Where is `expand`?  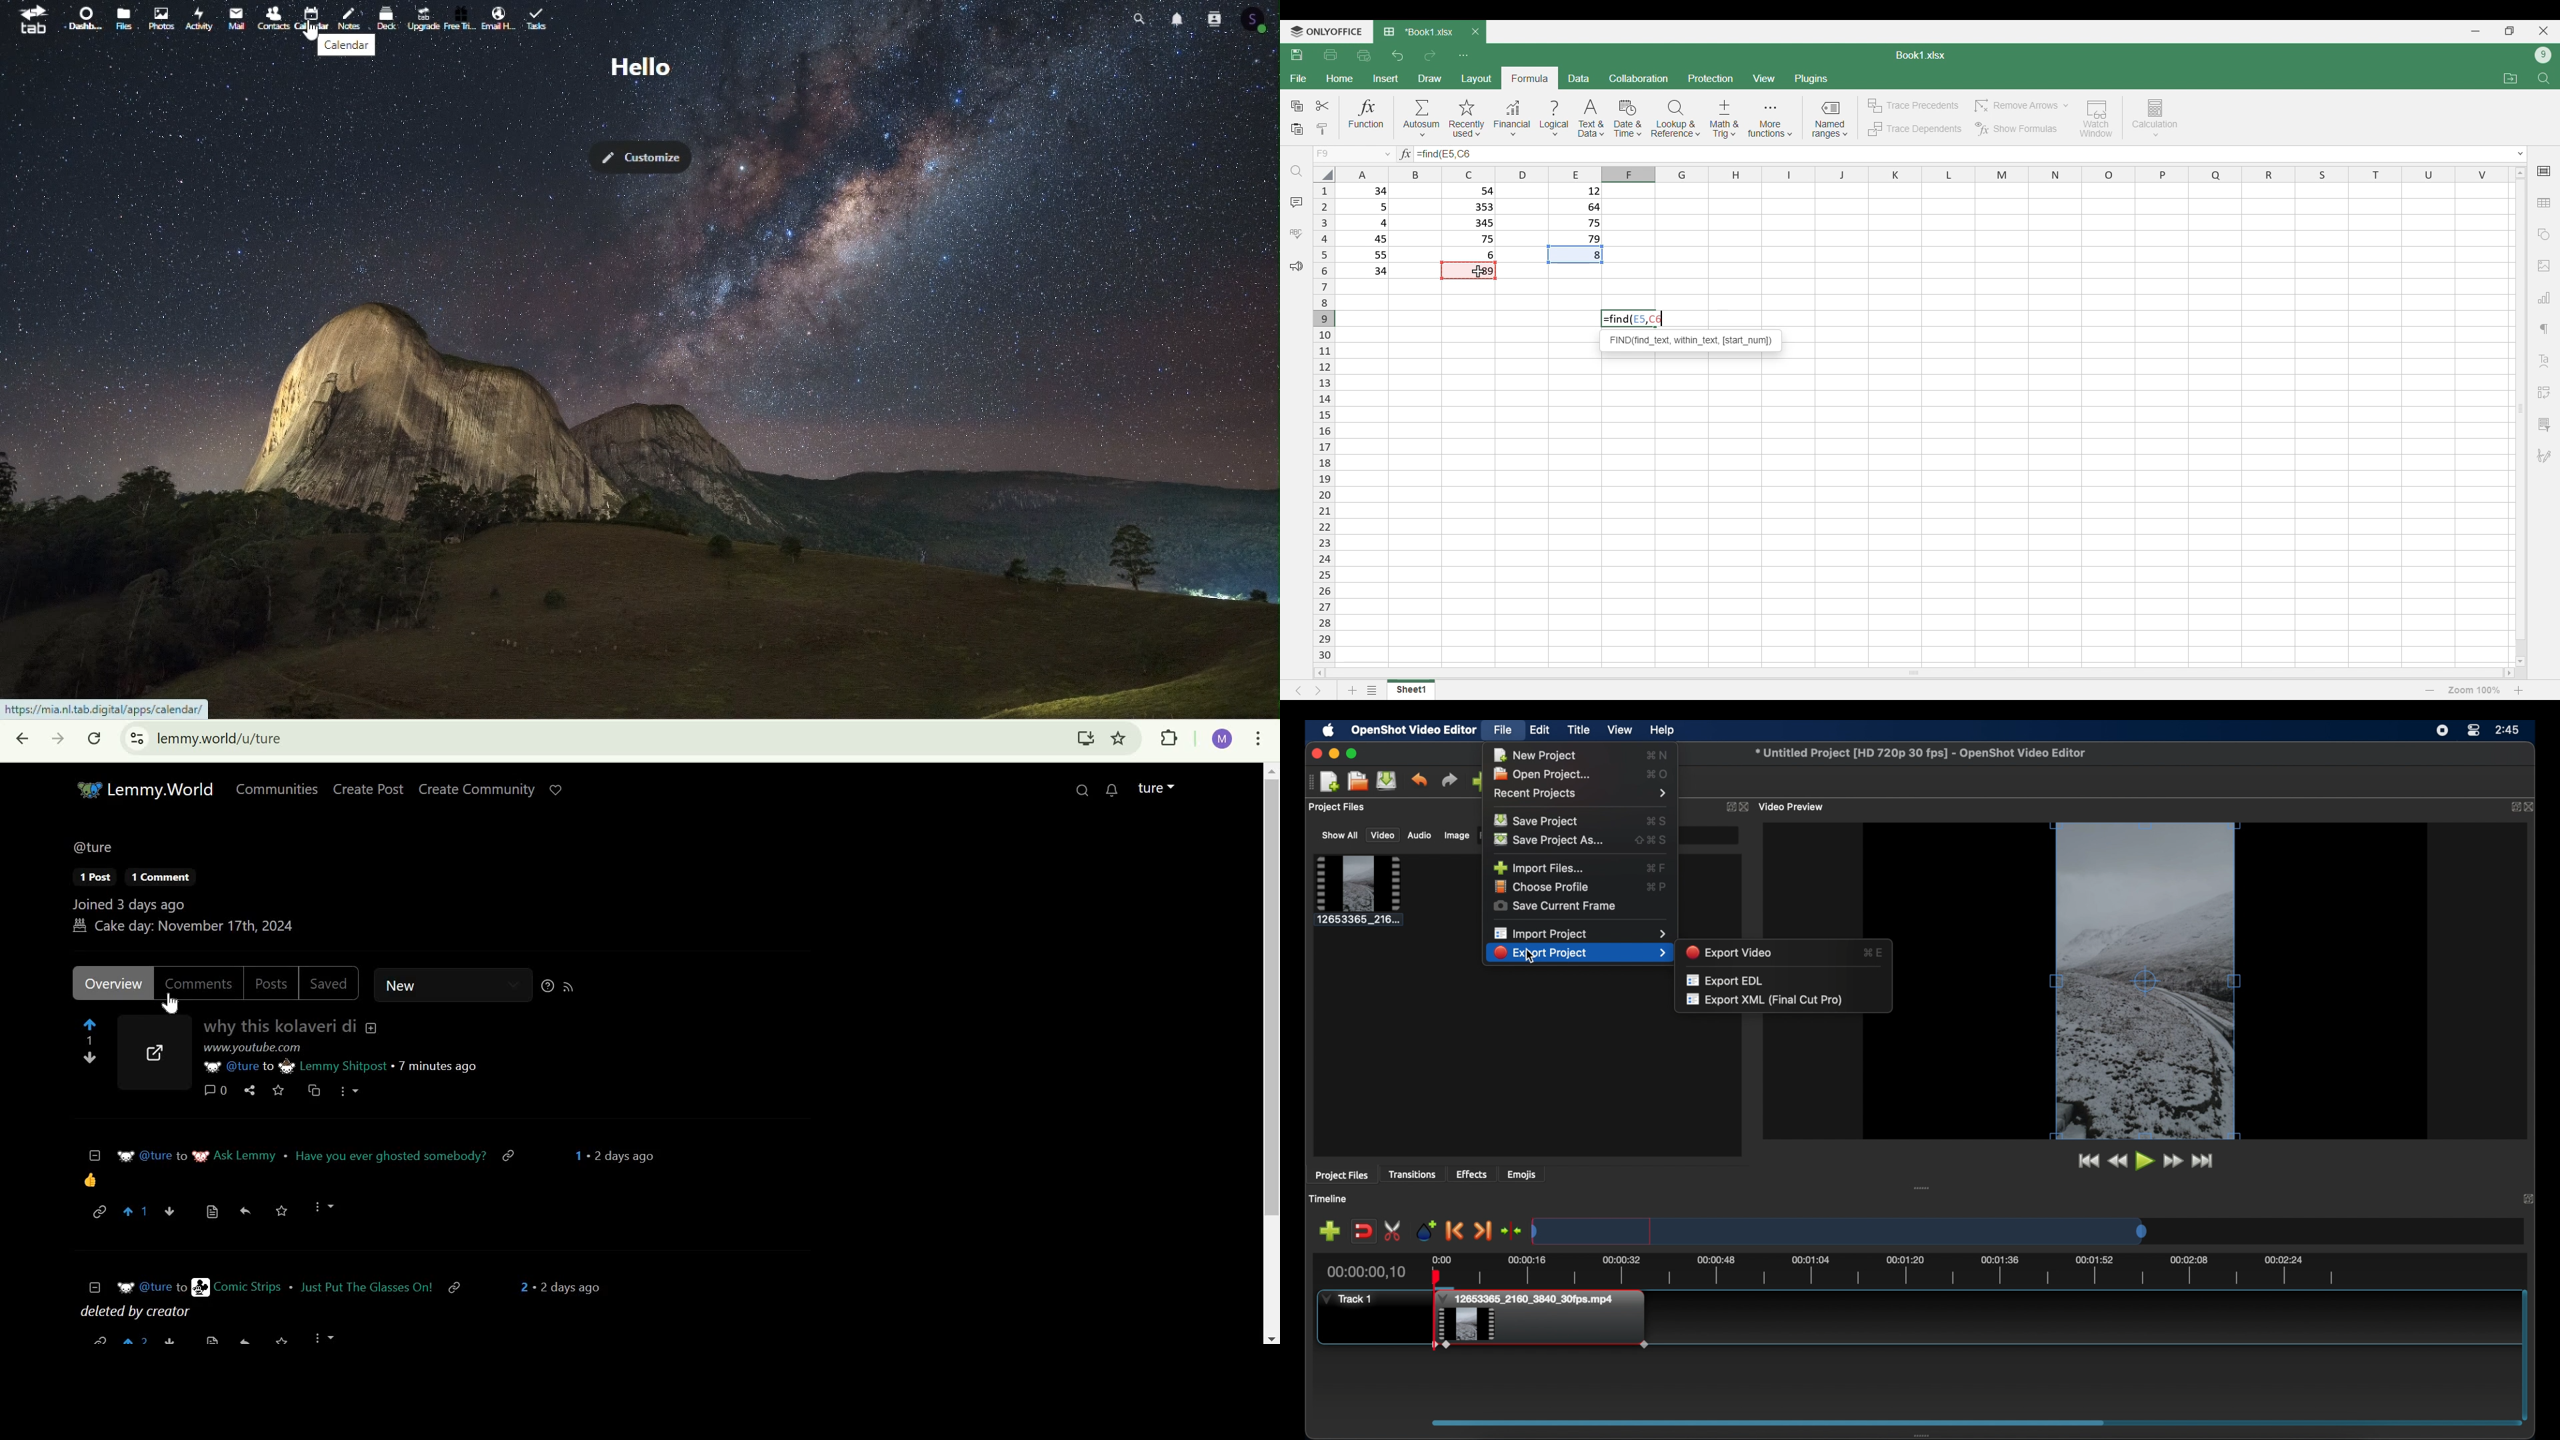
expand is located at coordinates (1727, 806).